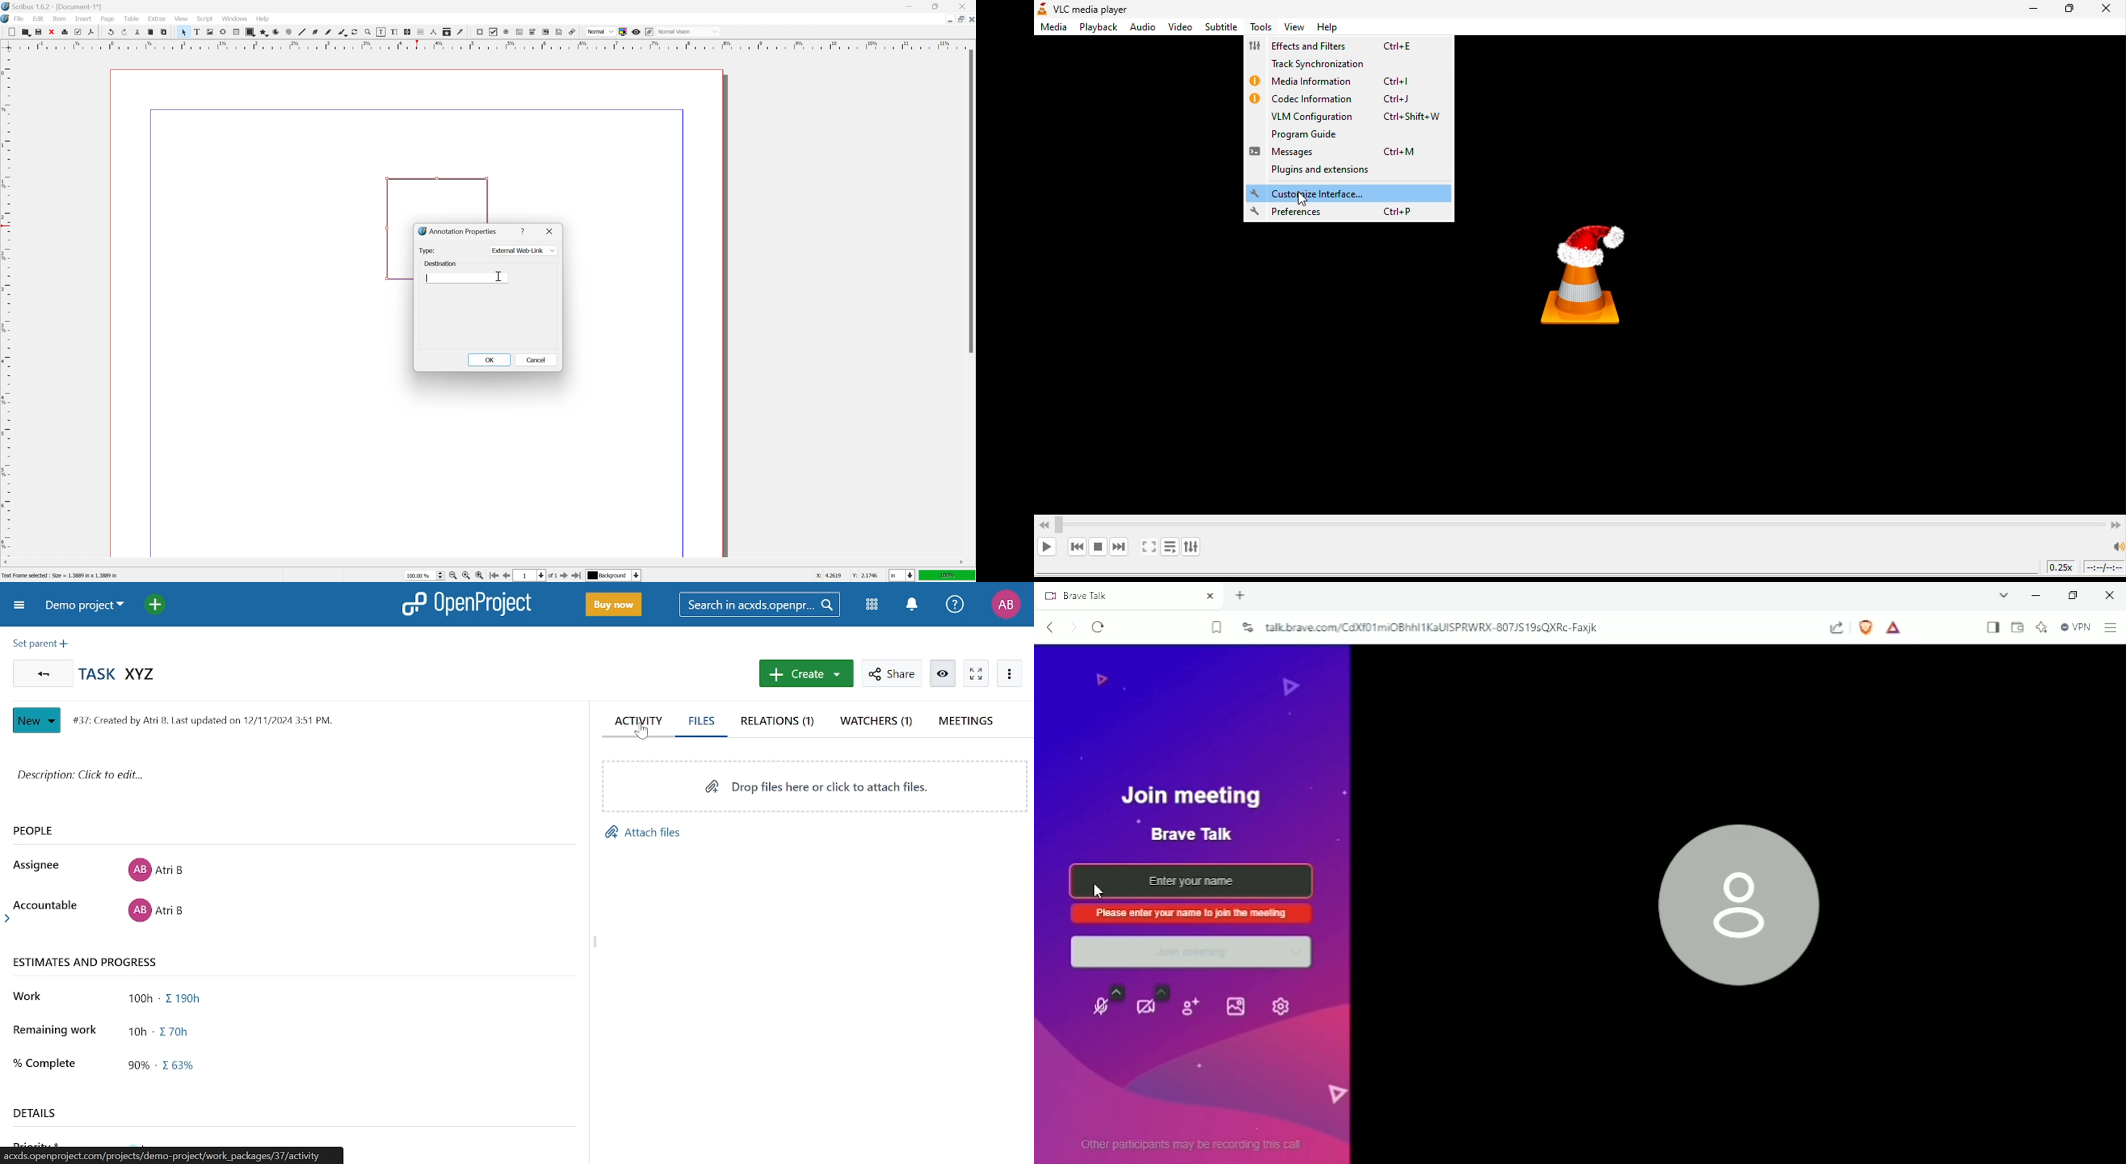 The image size is (2128, 1176). What do you see at coordinates (109, 31) in the screenshot?
I see `undo` at bounding box center [109, 31].